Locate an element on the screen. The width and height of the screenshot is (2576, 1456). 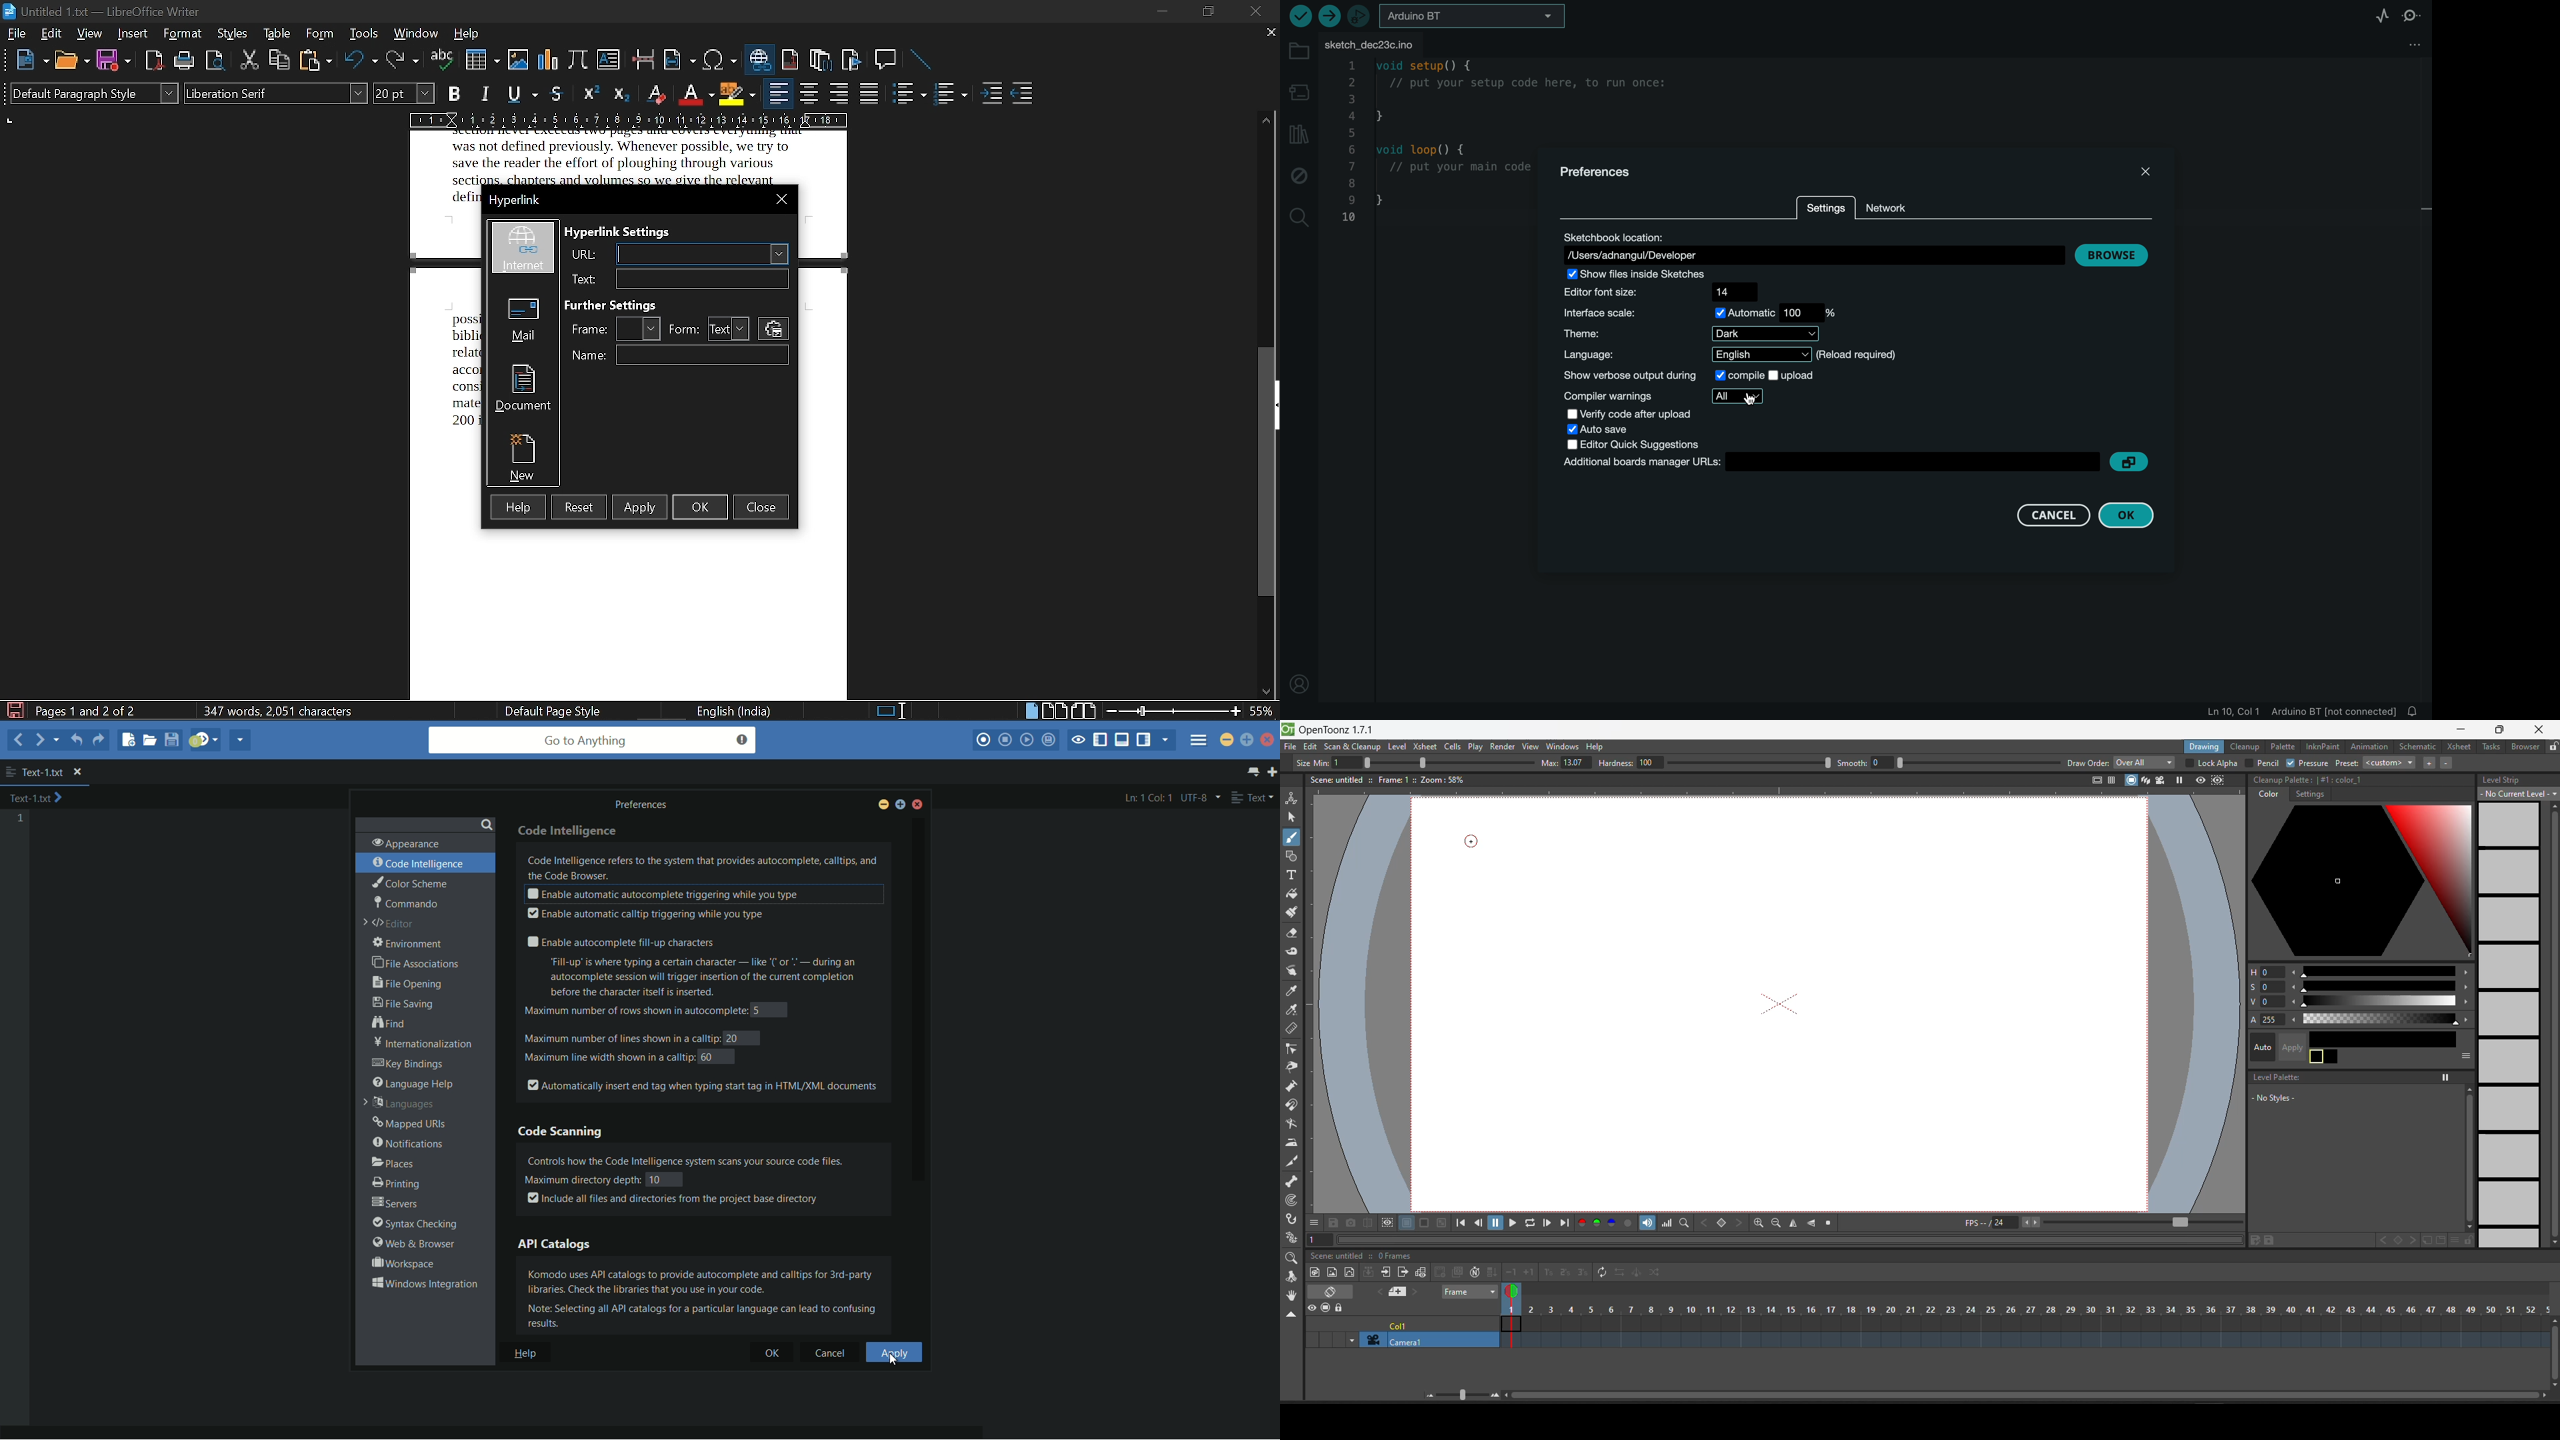
show/hide right panel is located at coordinates (1143, 740).